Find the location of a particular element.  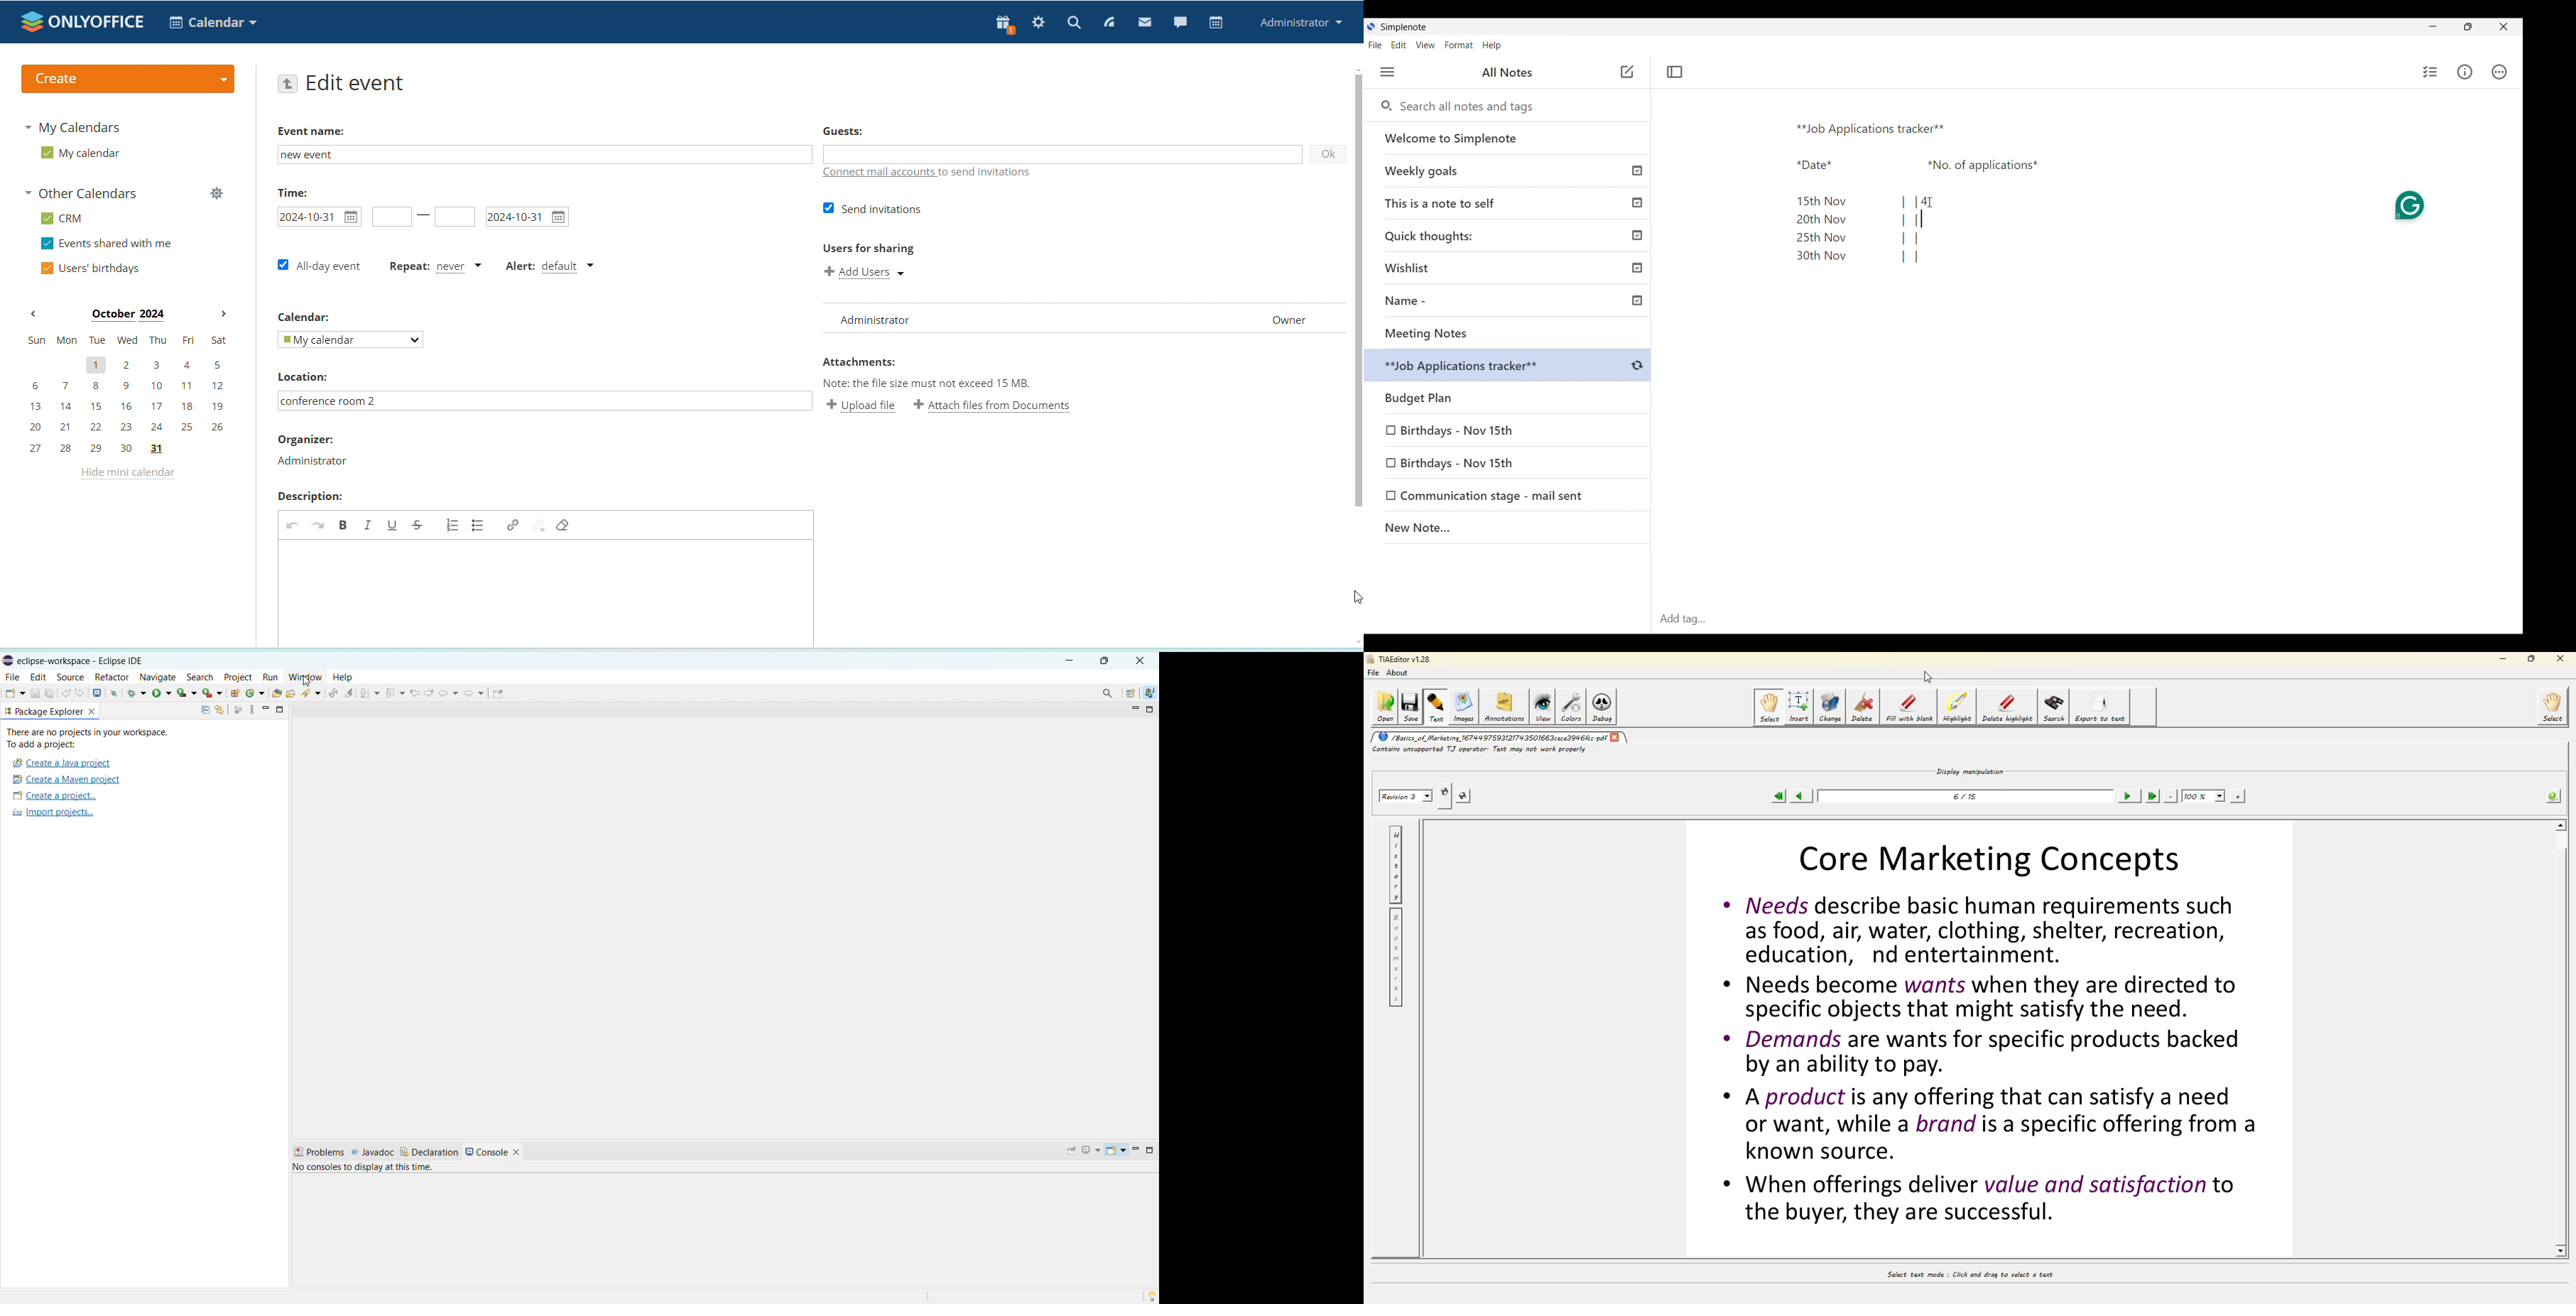

Name  is located at coordinates (1512, 302).